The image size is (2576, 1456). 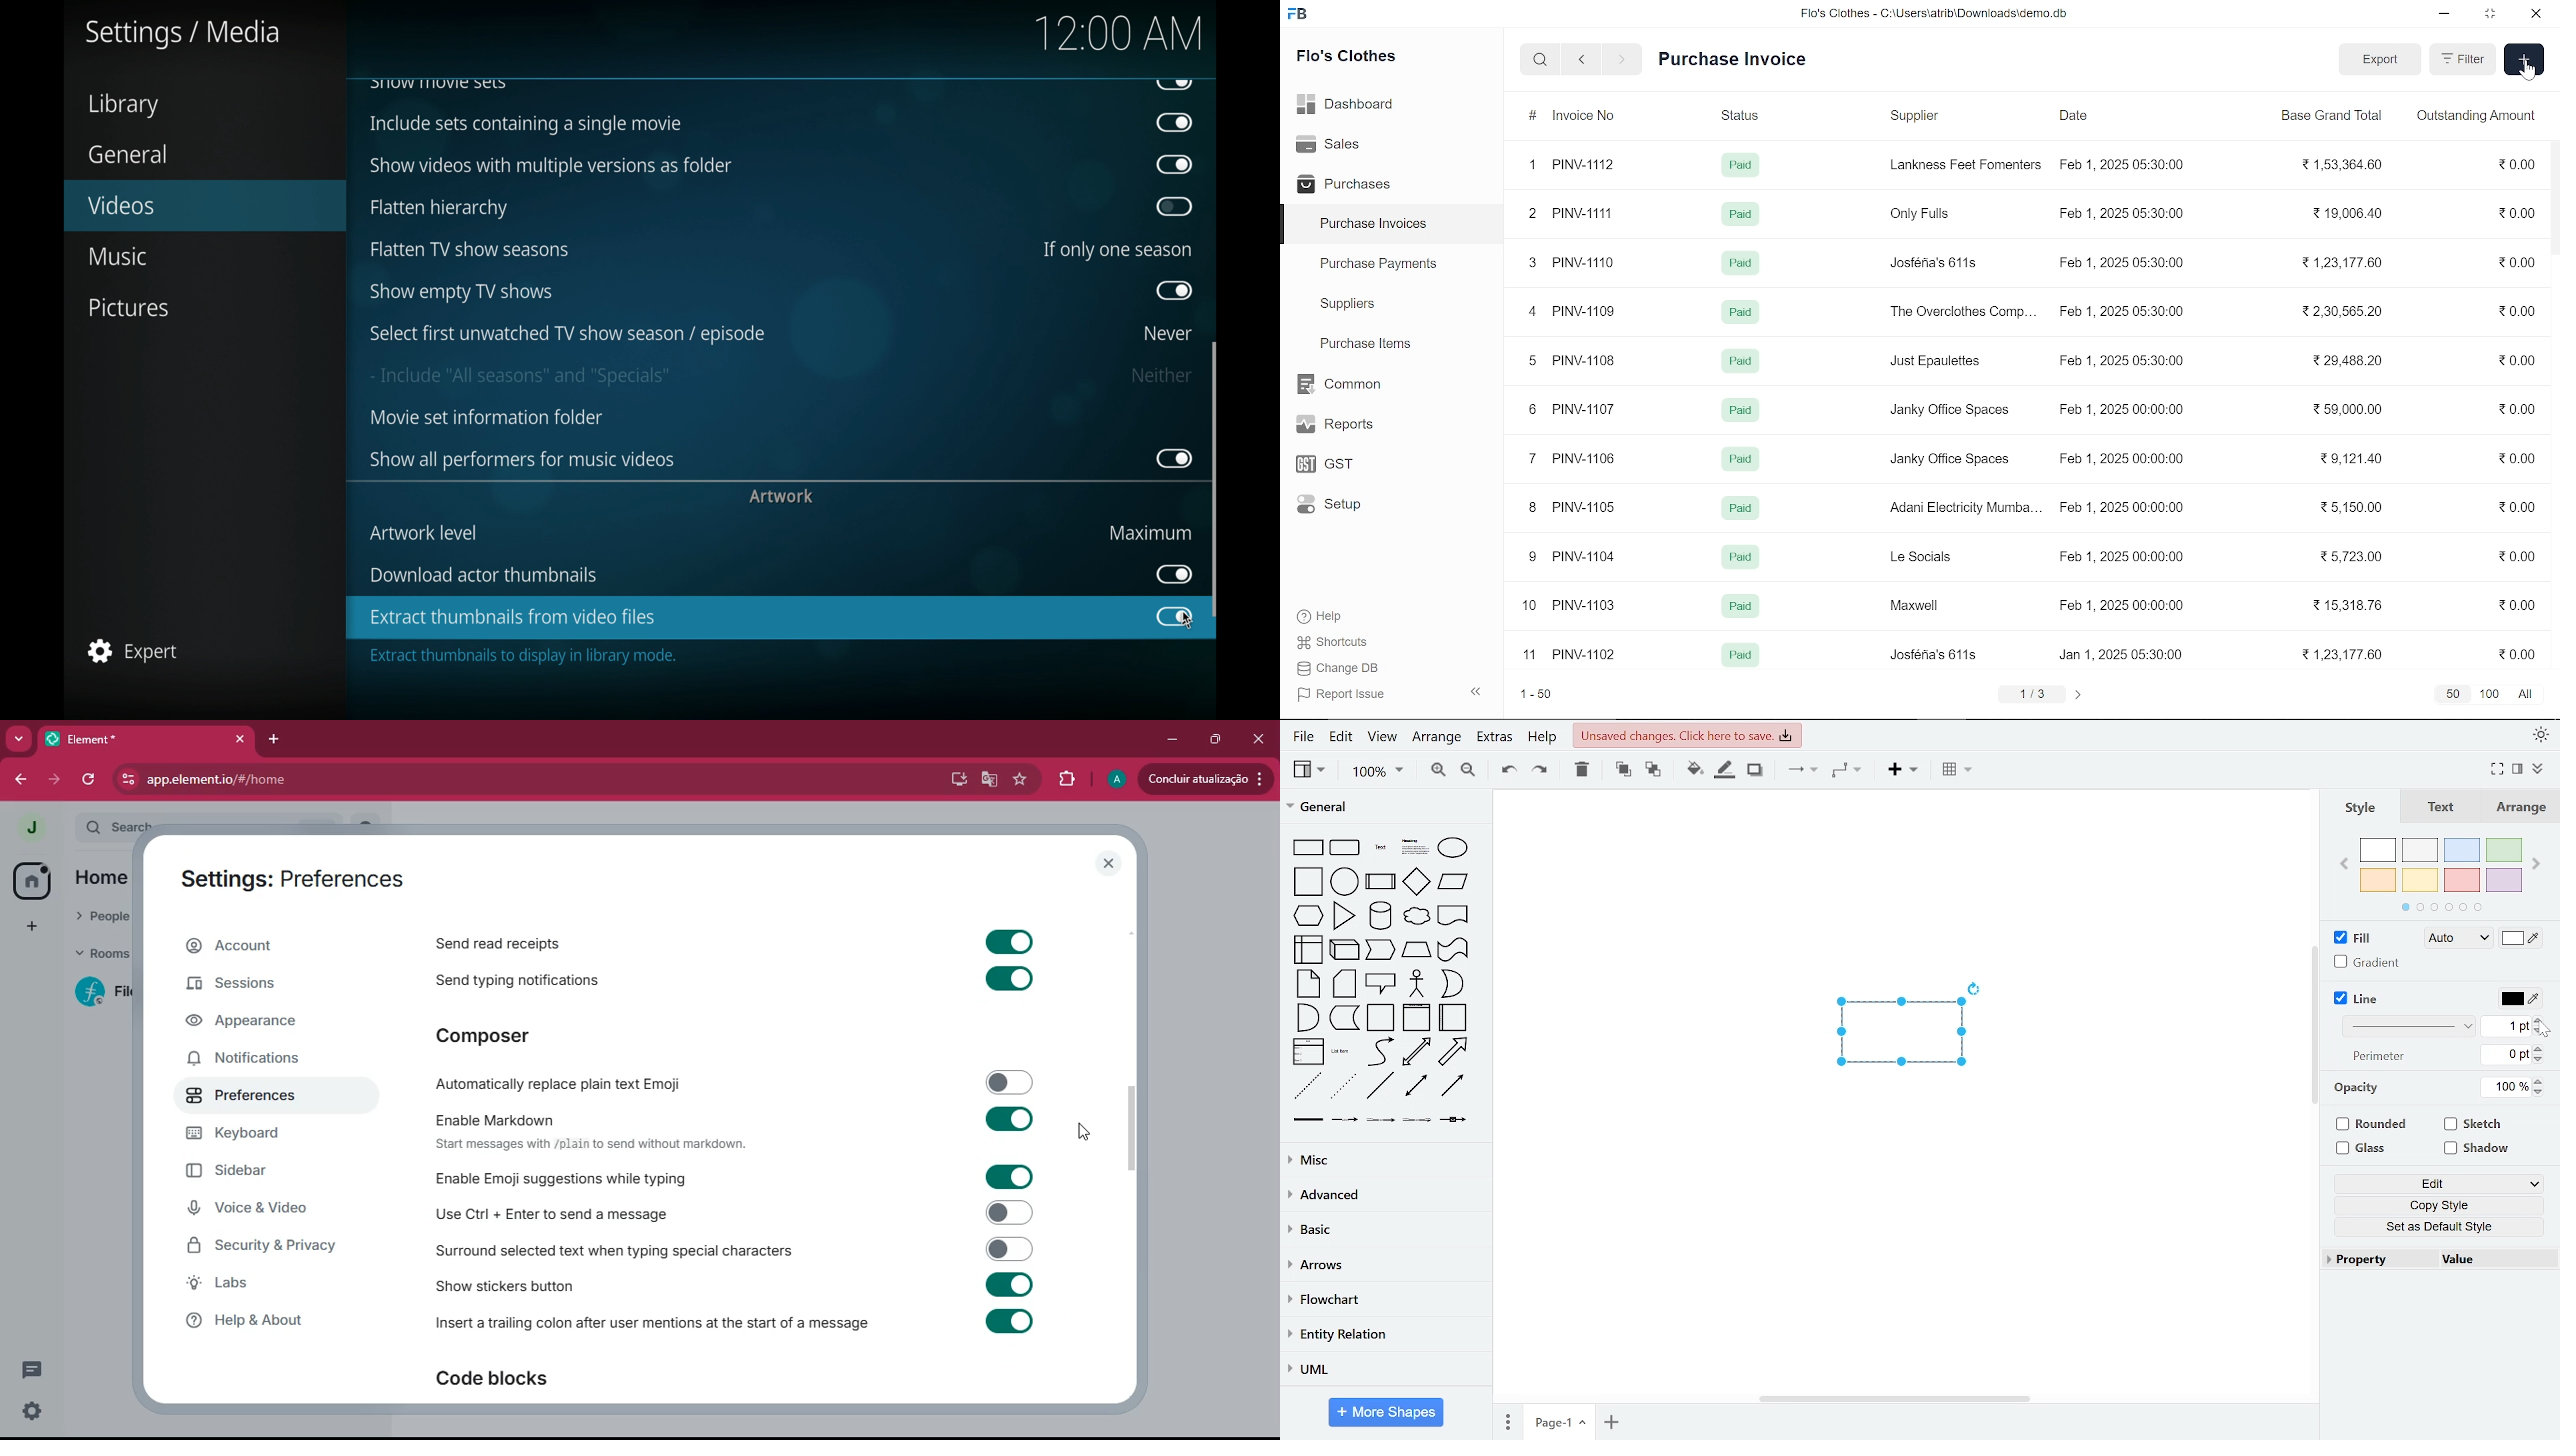 What do you see at coordinates (1452, 1018) in the screenshot?
I see `general shapes` at bounding box center [1452, 1018].